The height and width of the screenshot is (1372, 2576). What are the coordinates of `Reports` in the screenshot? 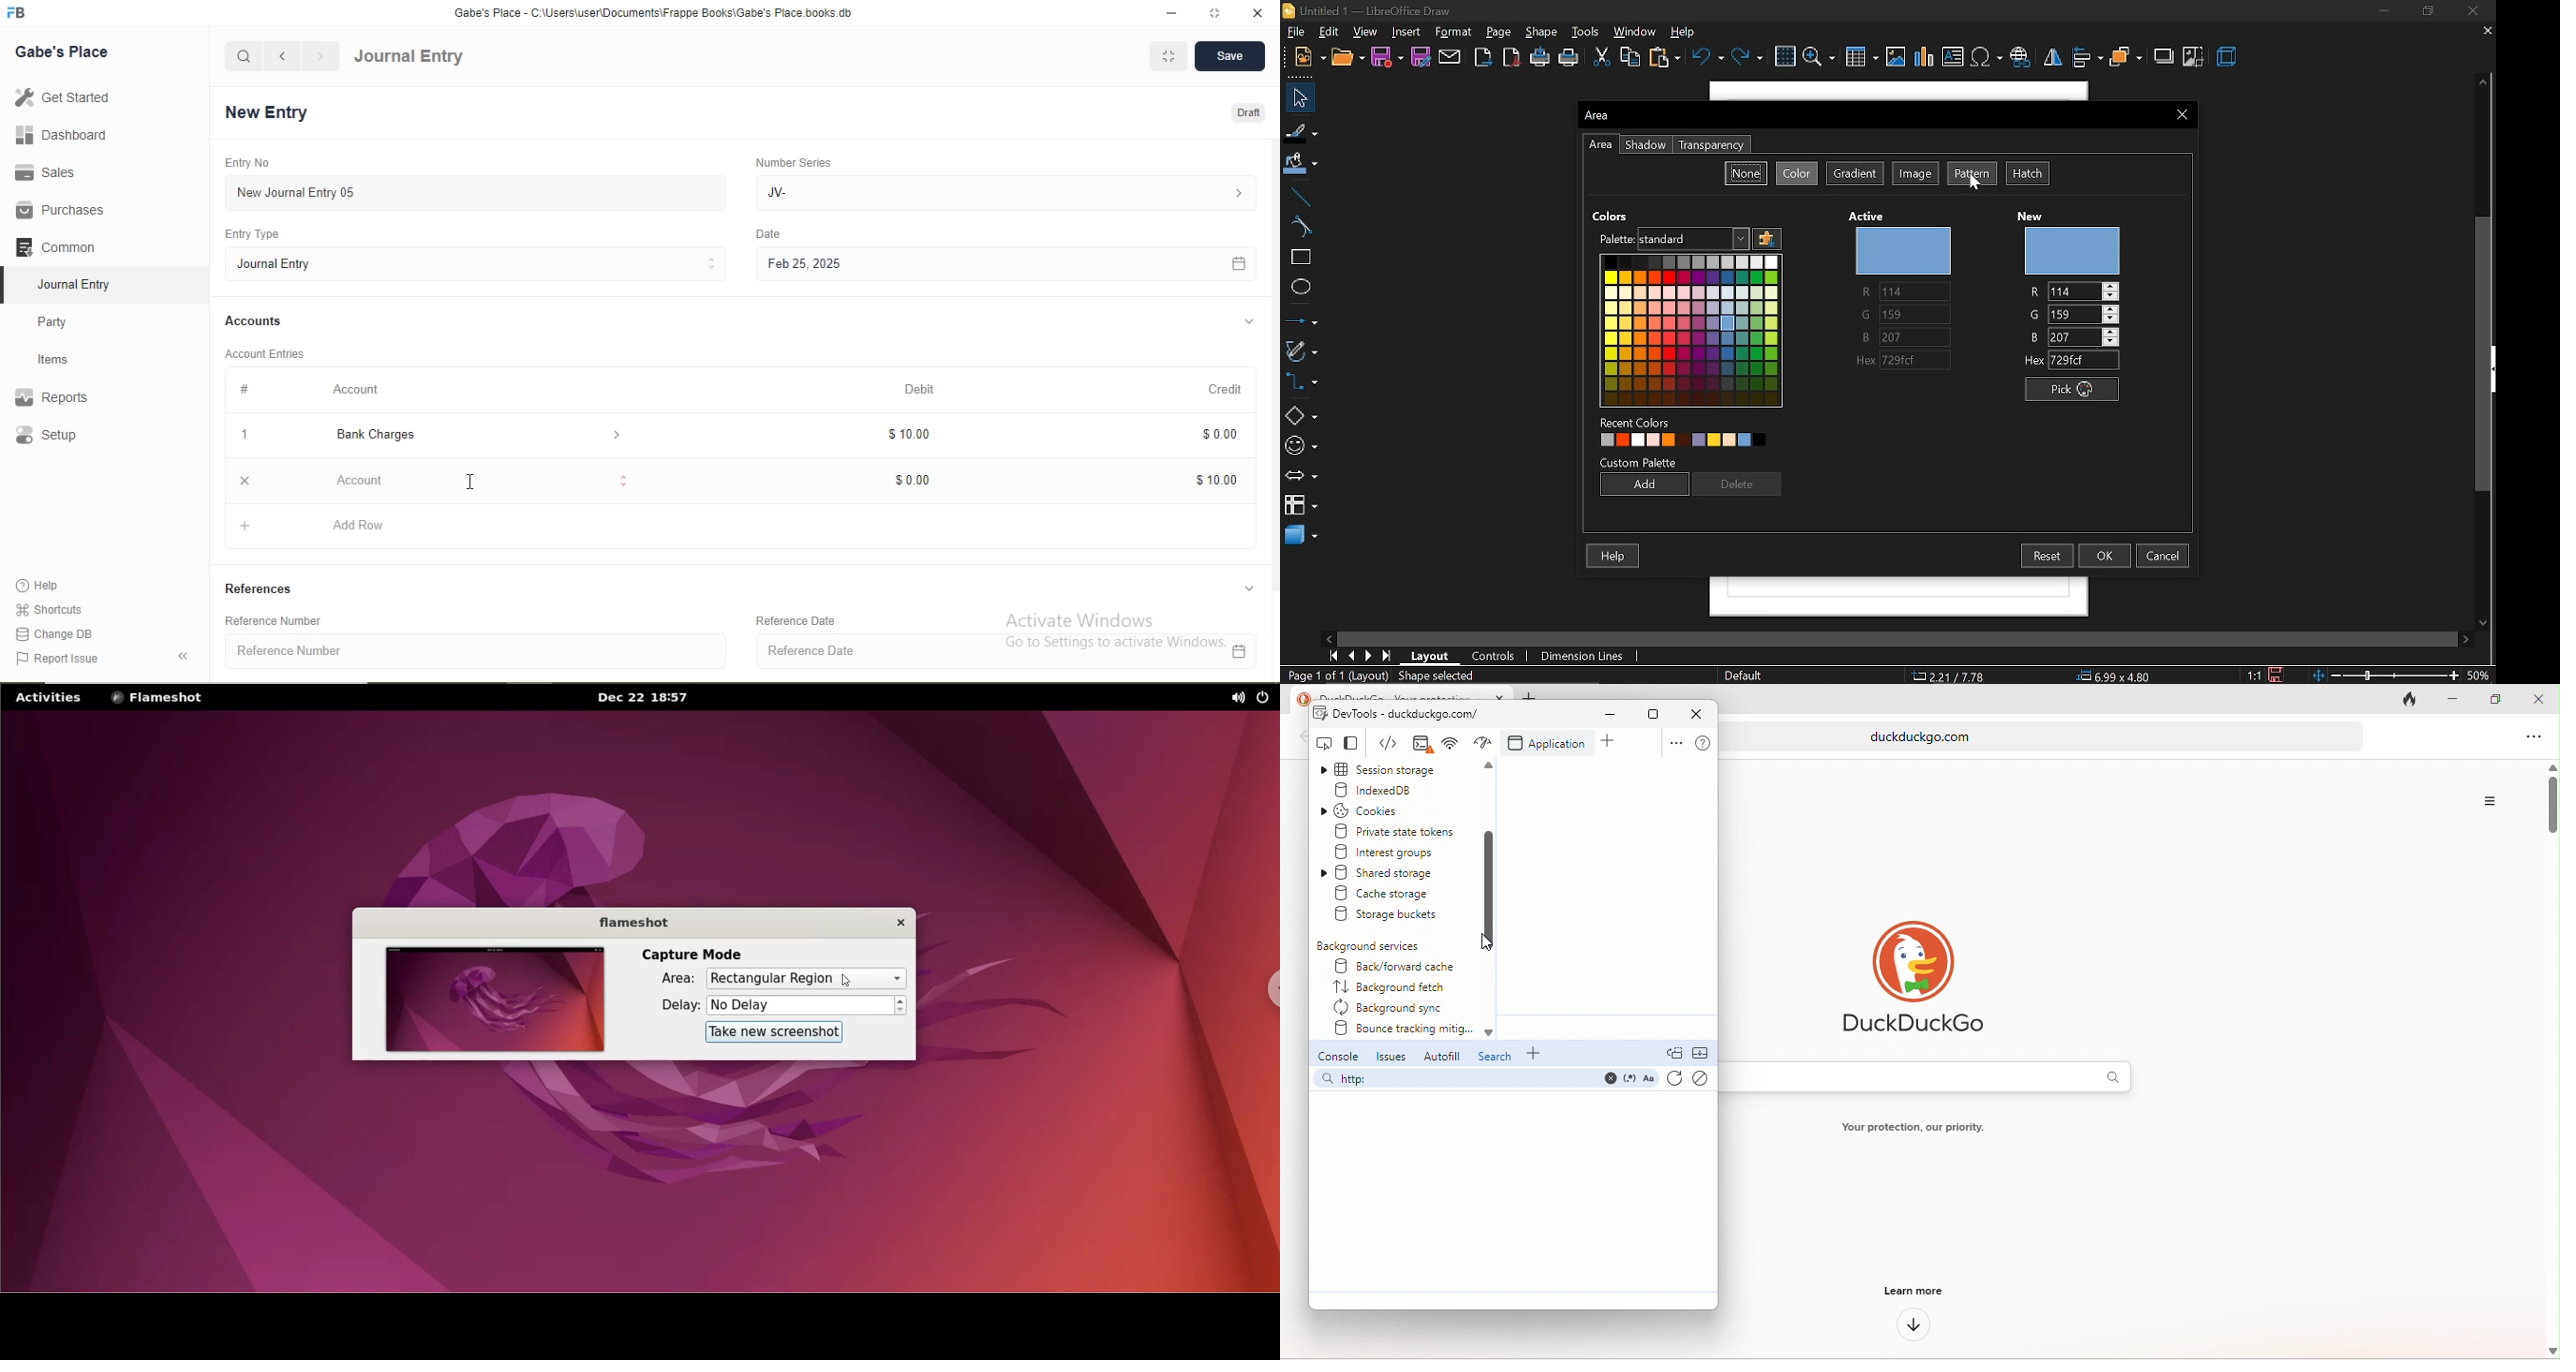 It's located at (61, 398).